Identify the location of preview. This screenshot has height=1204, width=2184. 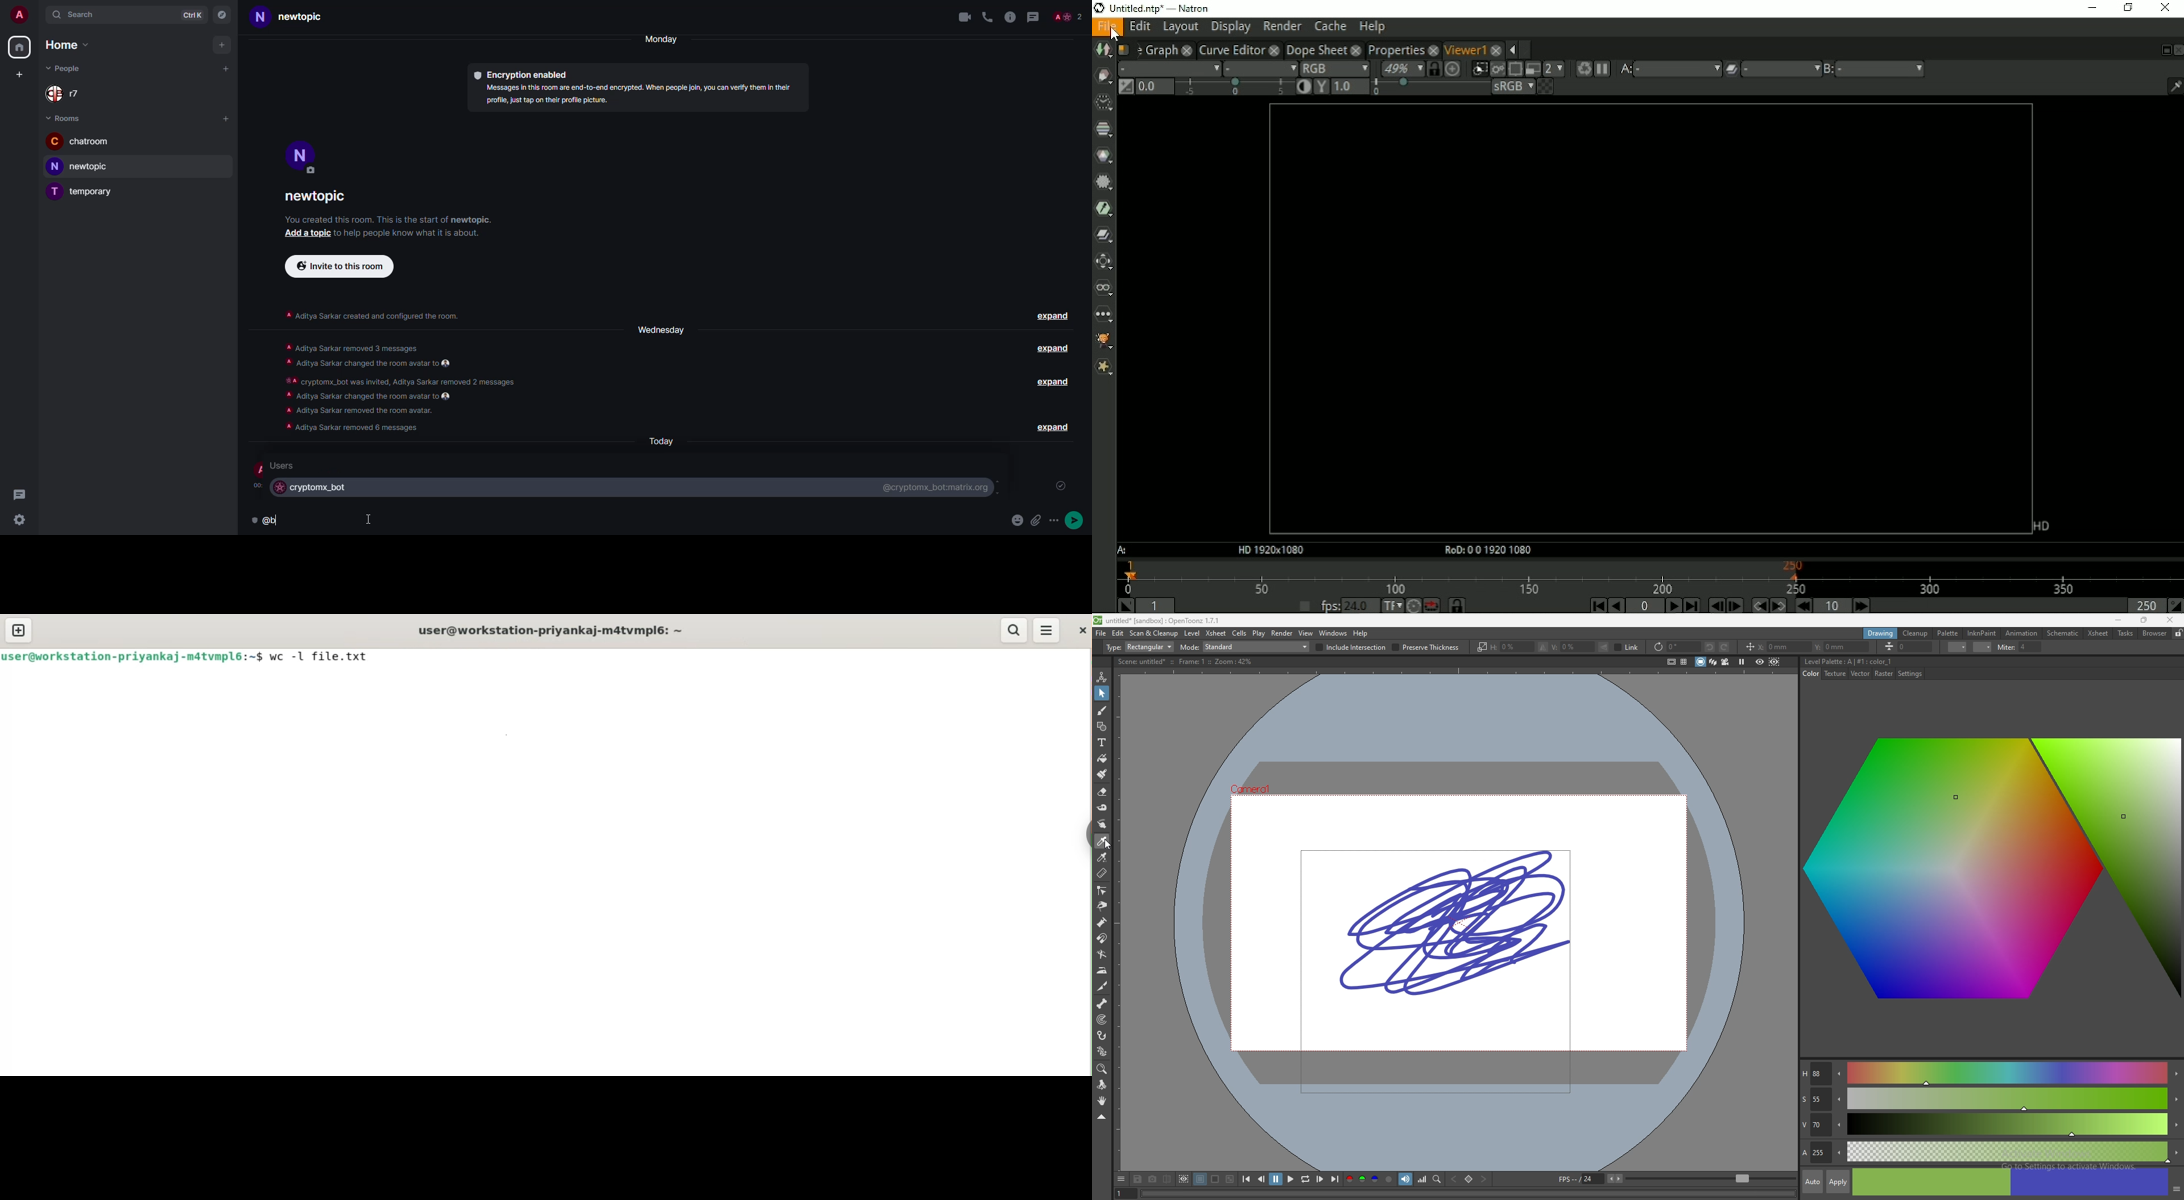
(1760, 661).